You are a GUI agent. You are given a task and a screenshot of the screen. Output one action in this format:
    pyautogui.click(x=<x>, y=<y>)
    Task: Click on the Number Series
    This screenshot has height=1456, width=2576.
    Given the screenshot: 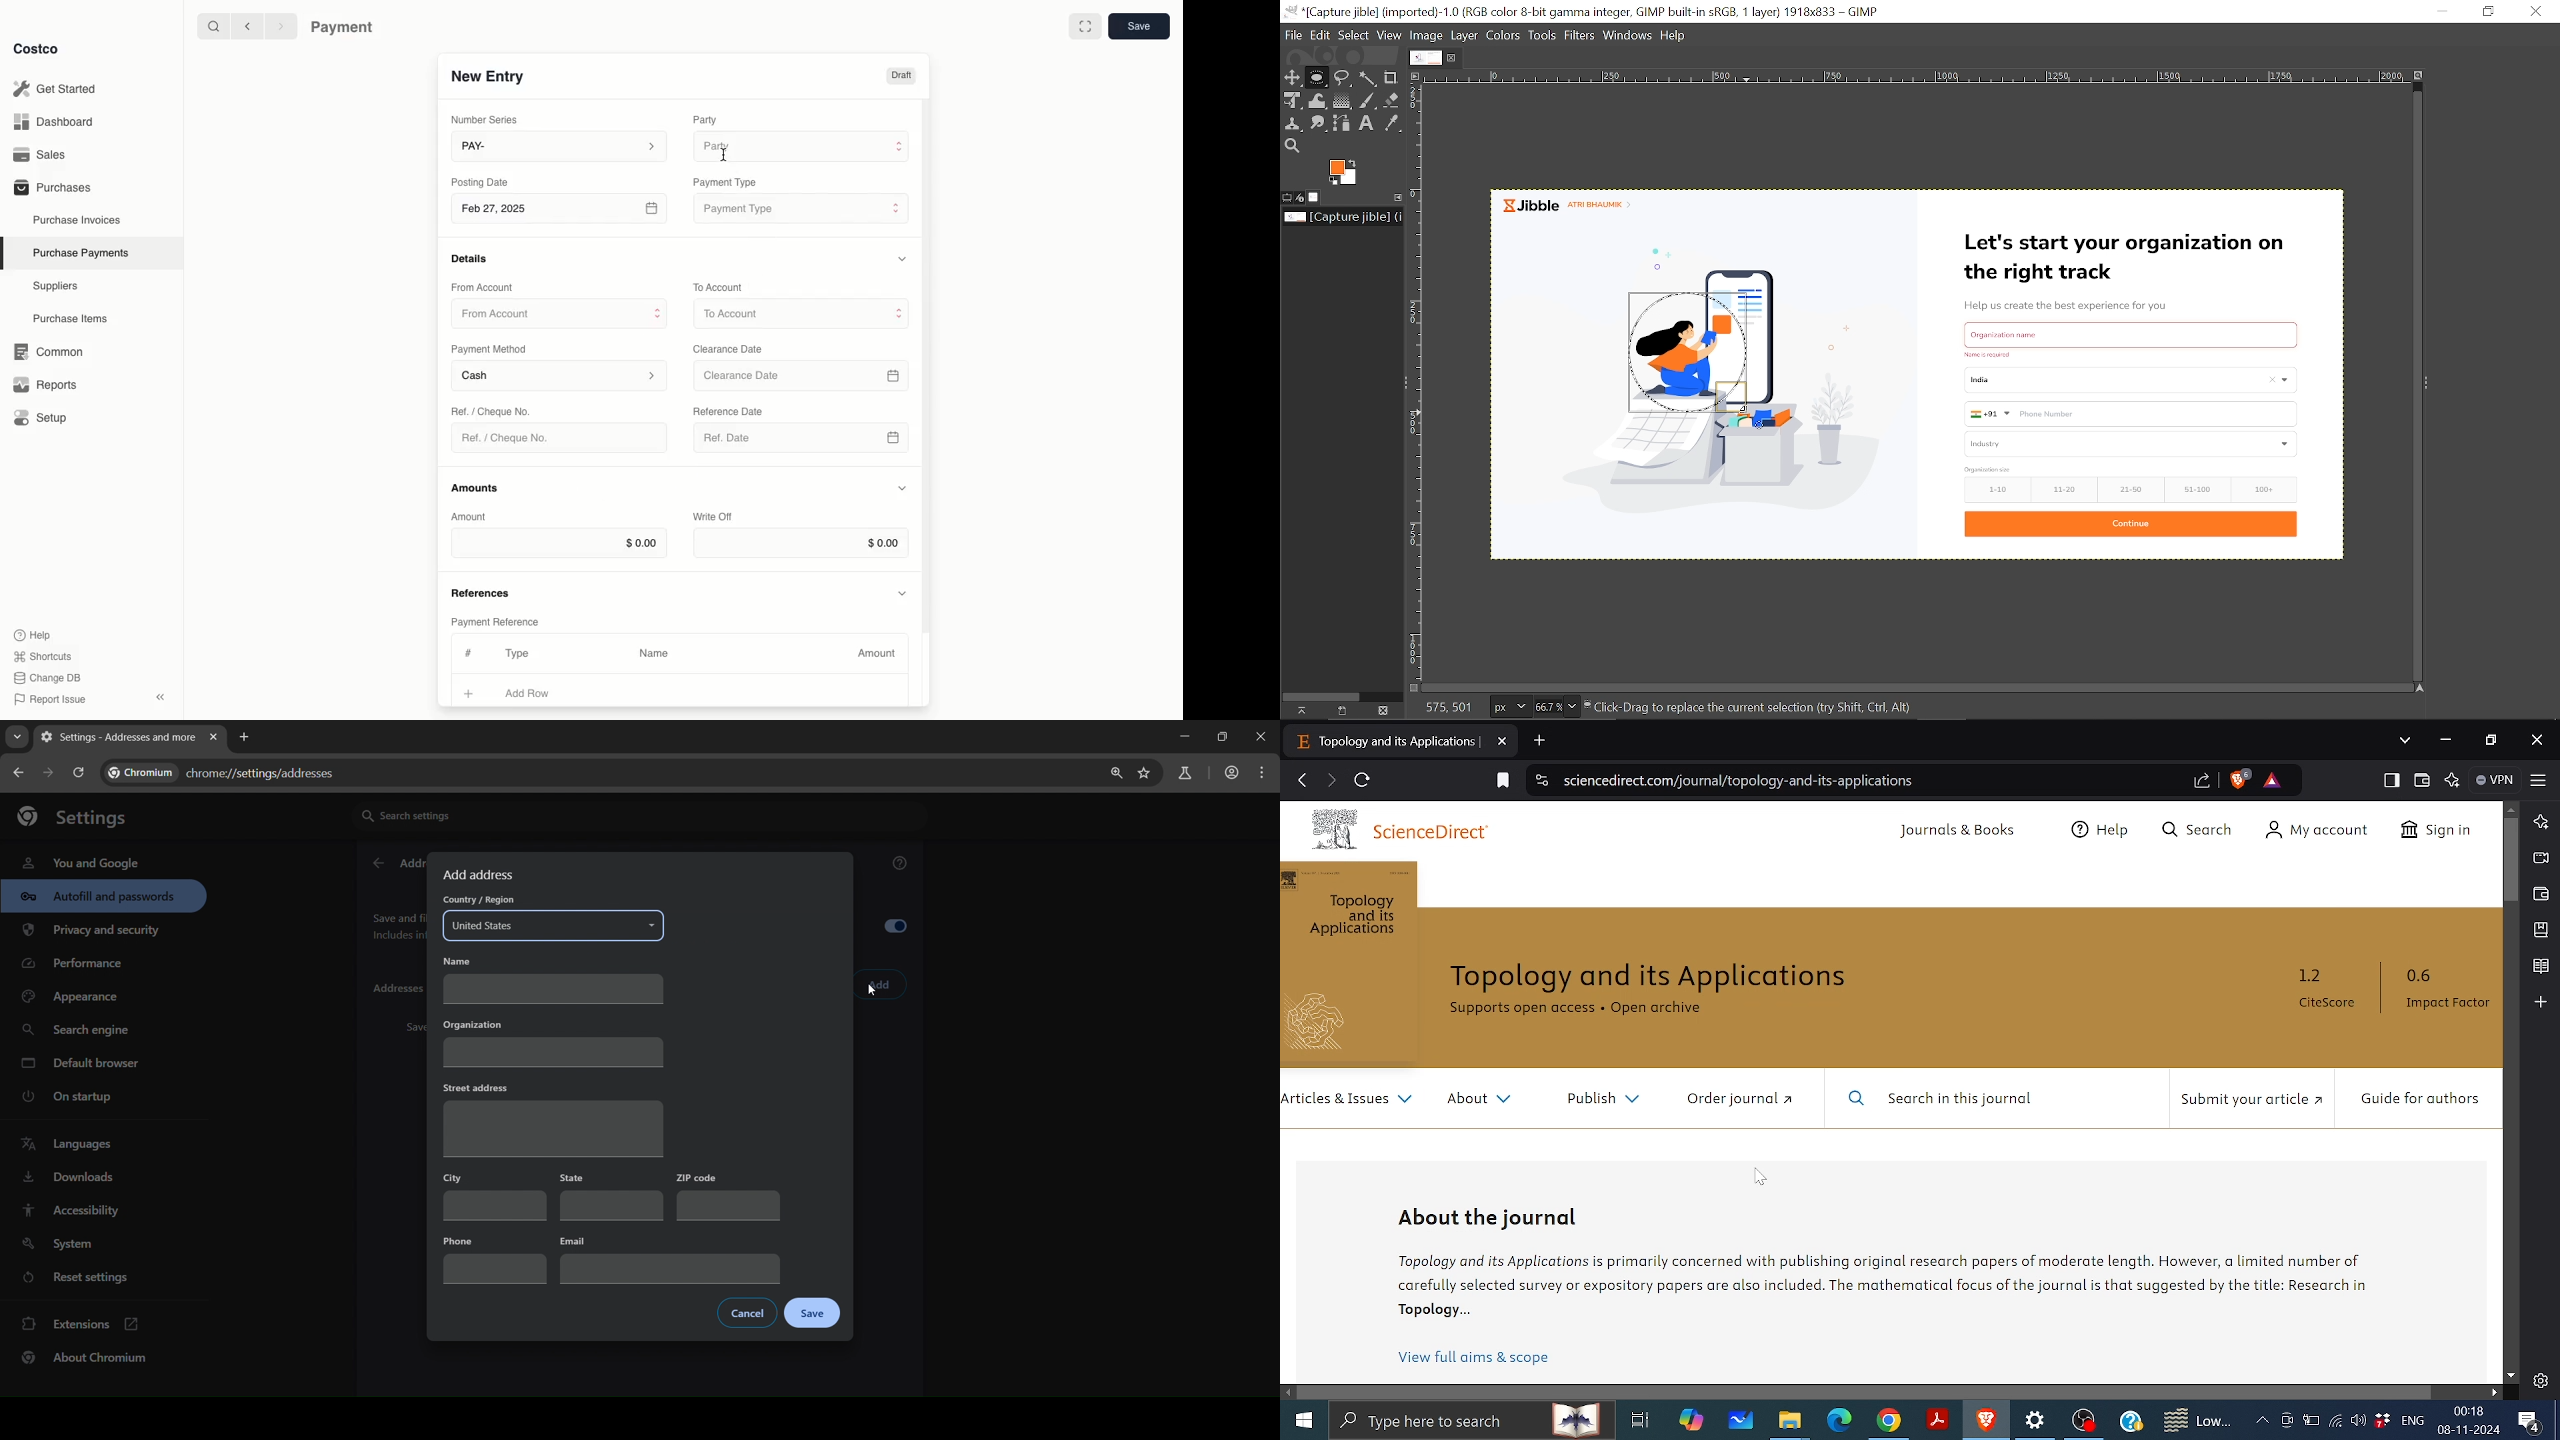 What is the action you would take?
    pyautogui.click(x=488, y=119)
    